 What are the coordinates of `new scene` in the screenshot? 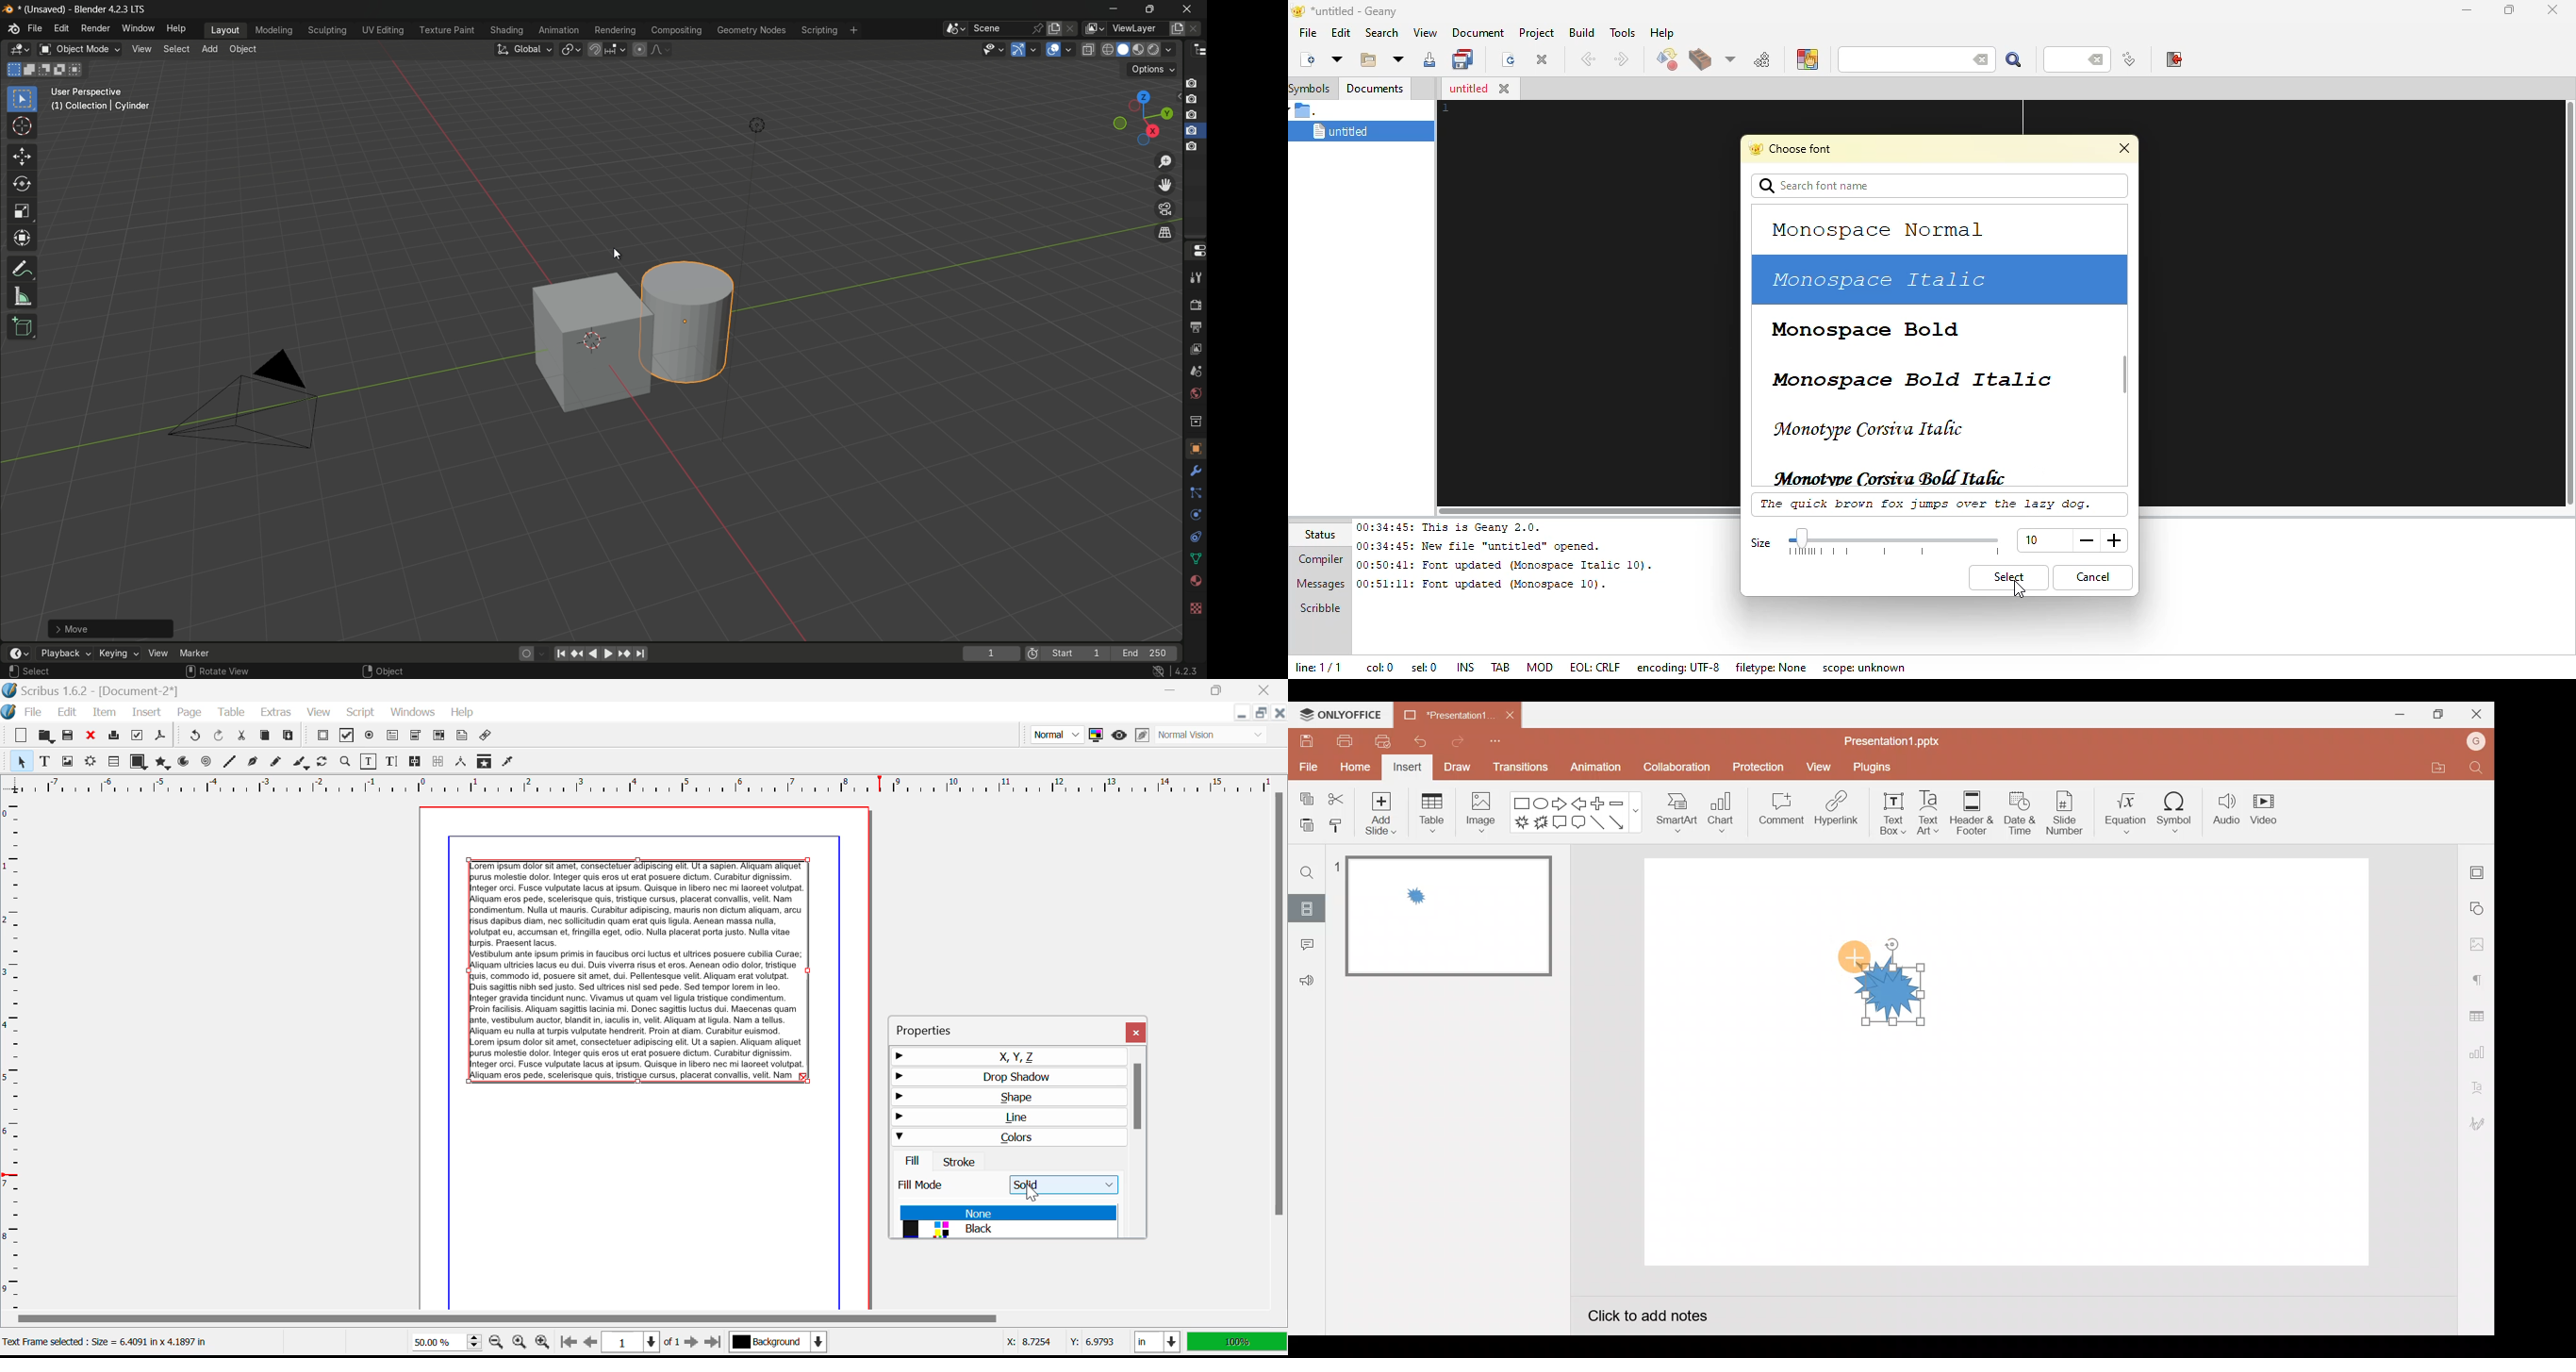 It's located at (1055, 28).